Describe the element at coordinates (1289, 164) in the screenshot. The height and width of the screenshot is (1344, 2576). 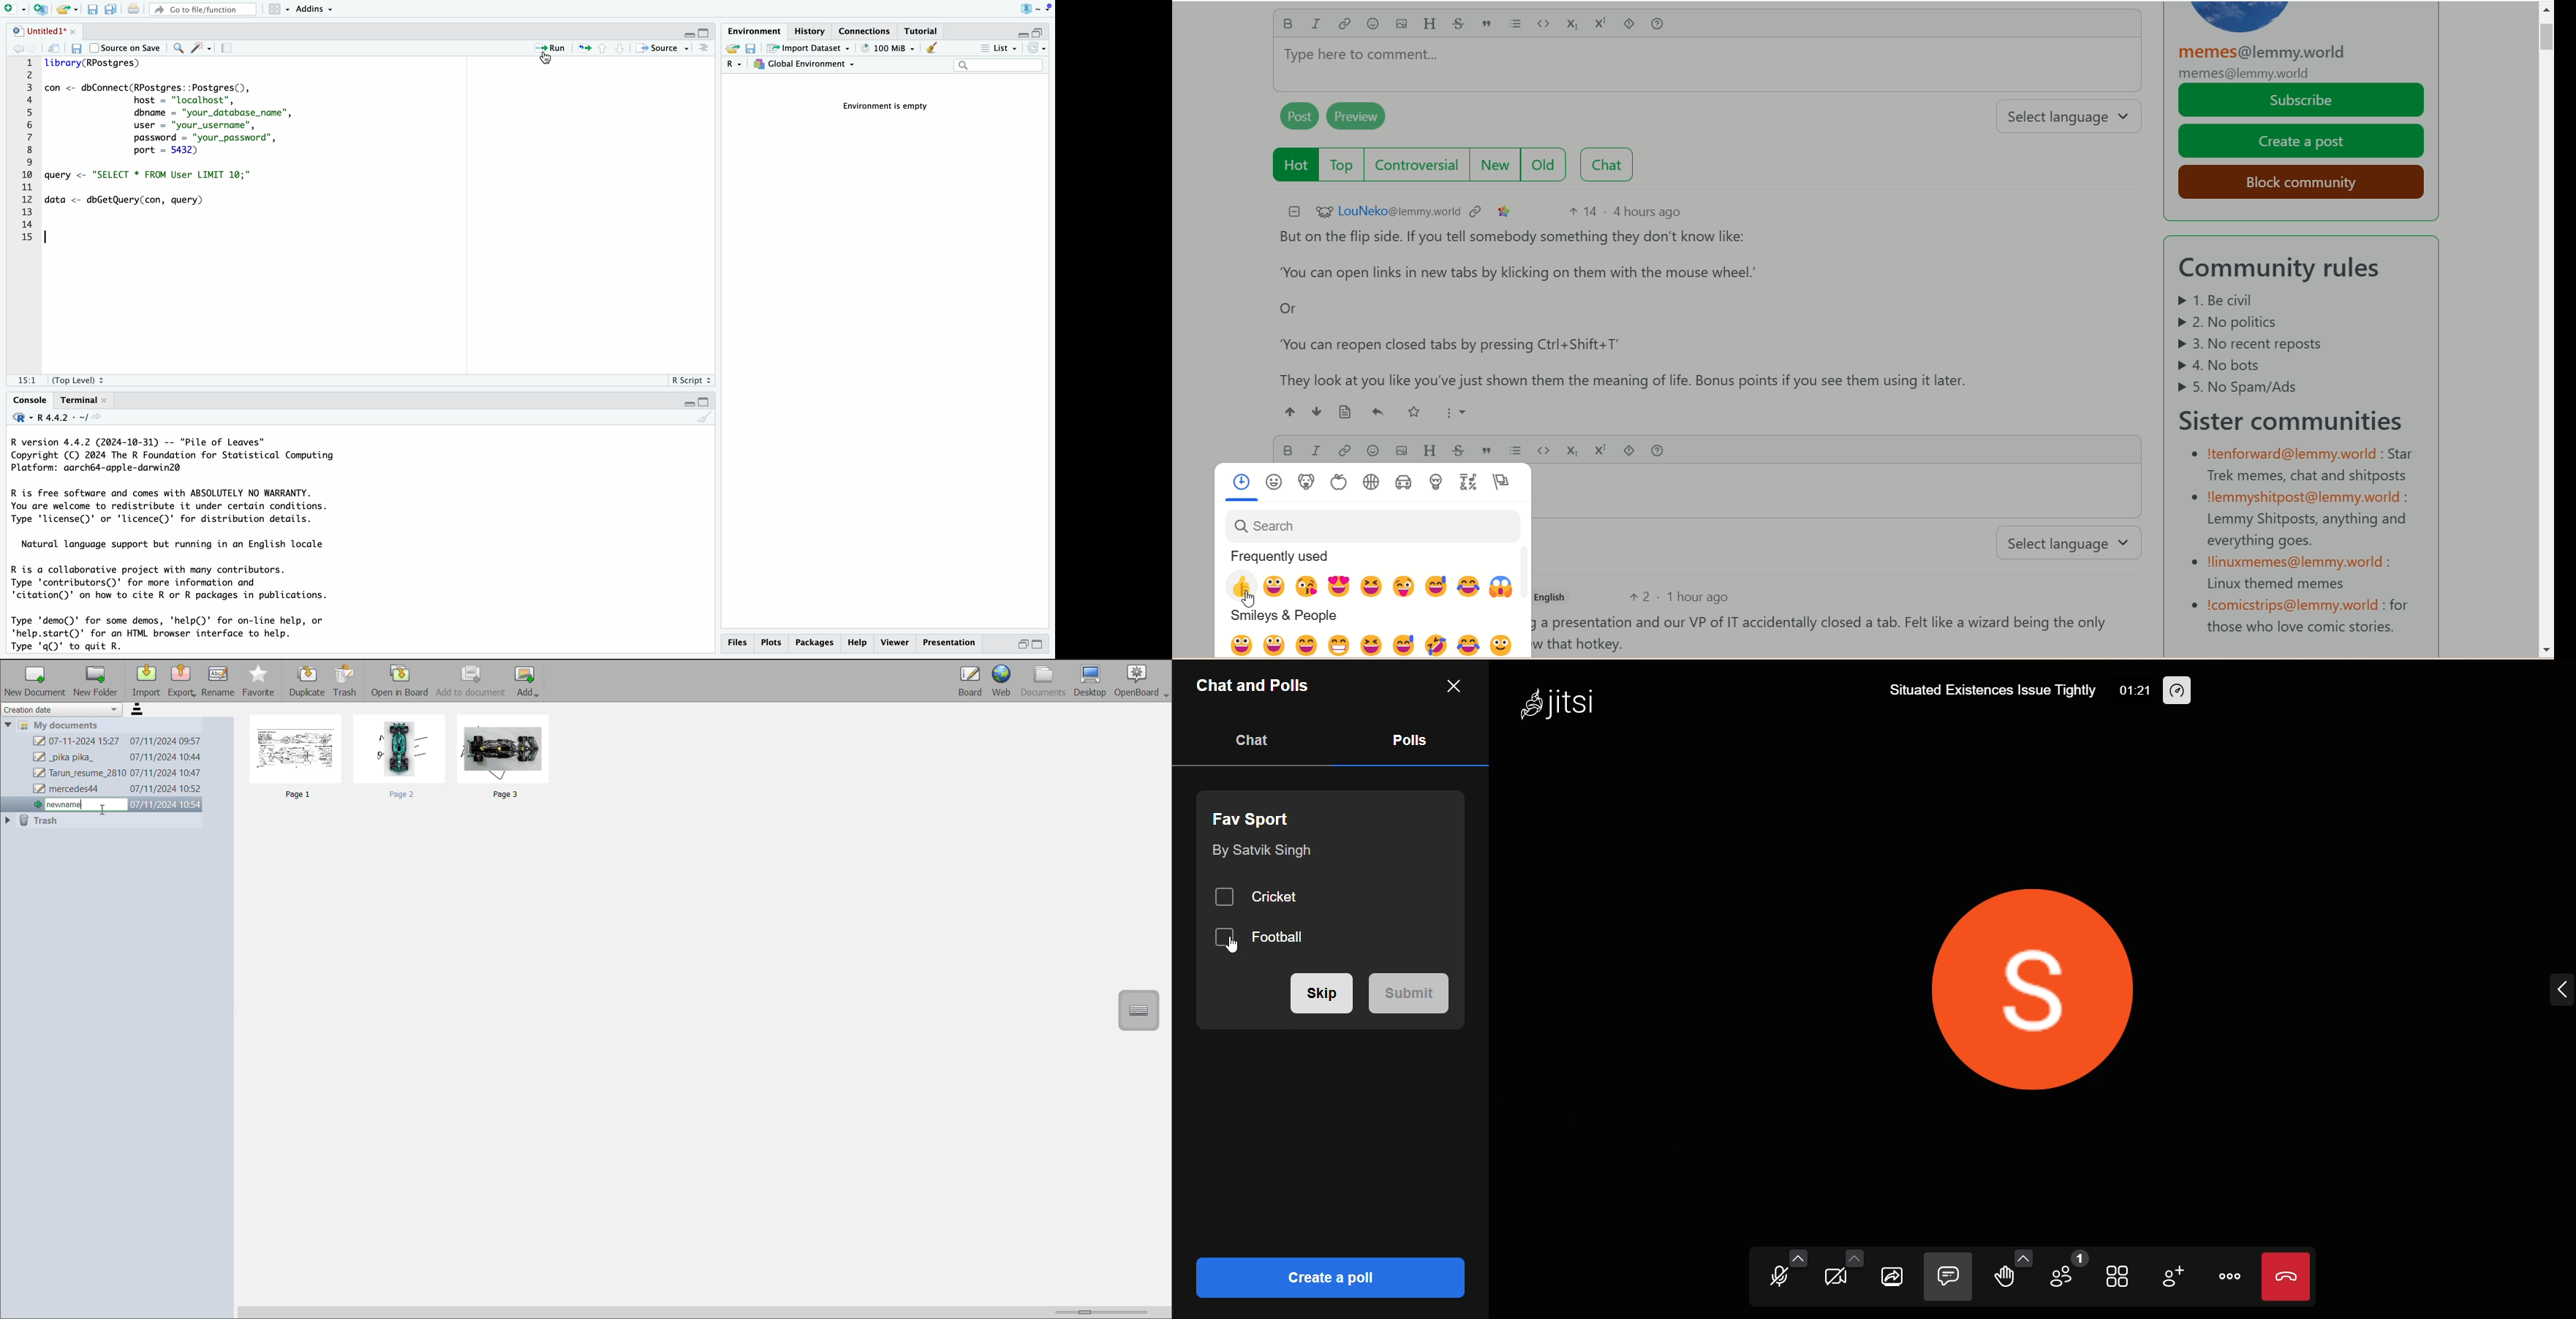
I see `hot` at that location.